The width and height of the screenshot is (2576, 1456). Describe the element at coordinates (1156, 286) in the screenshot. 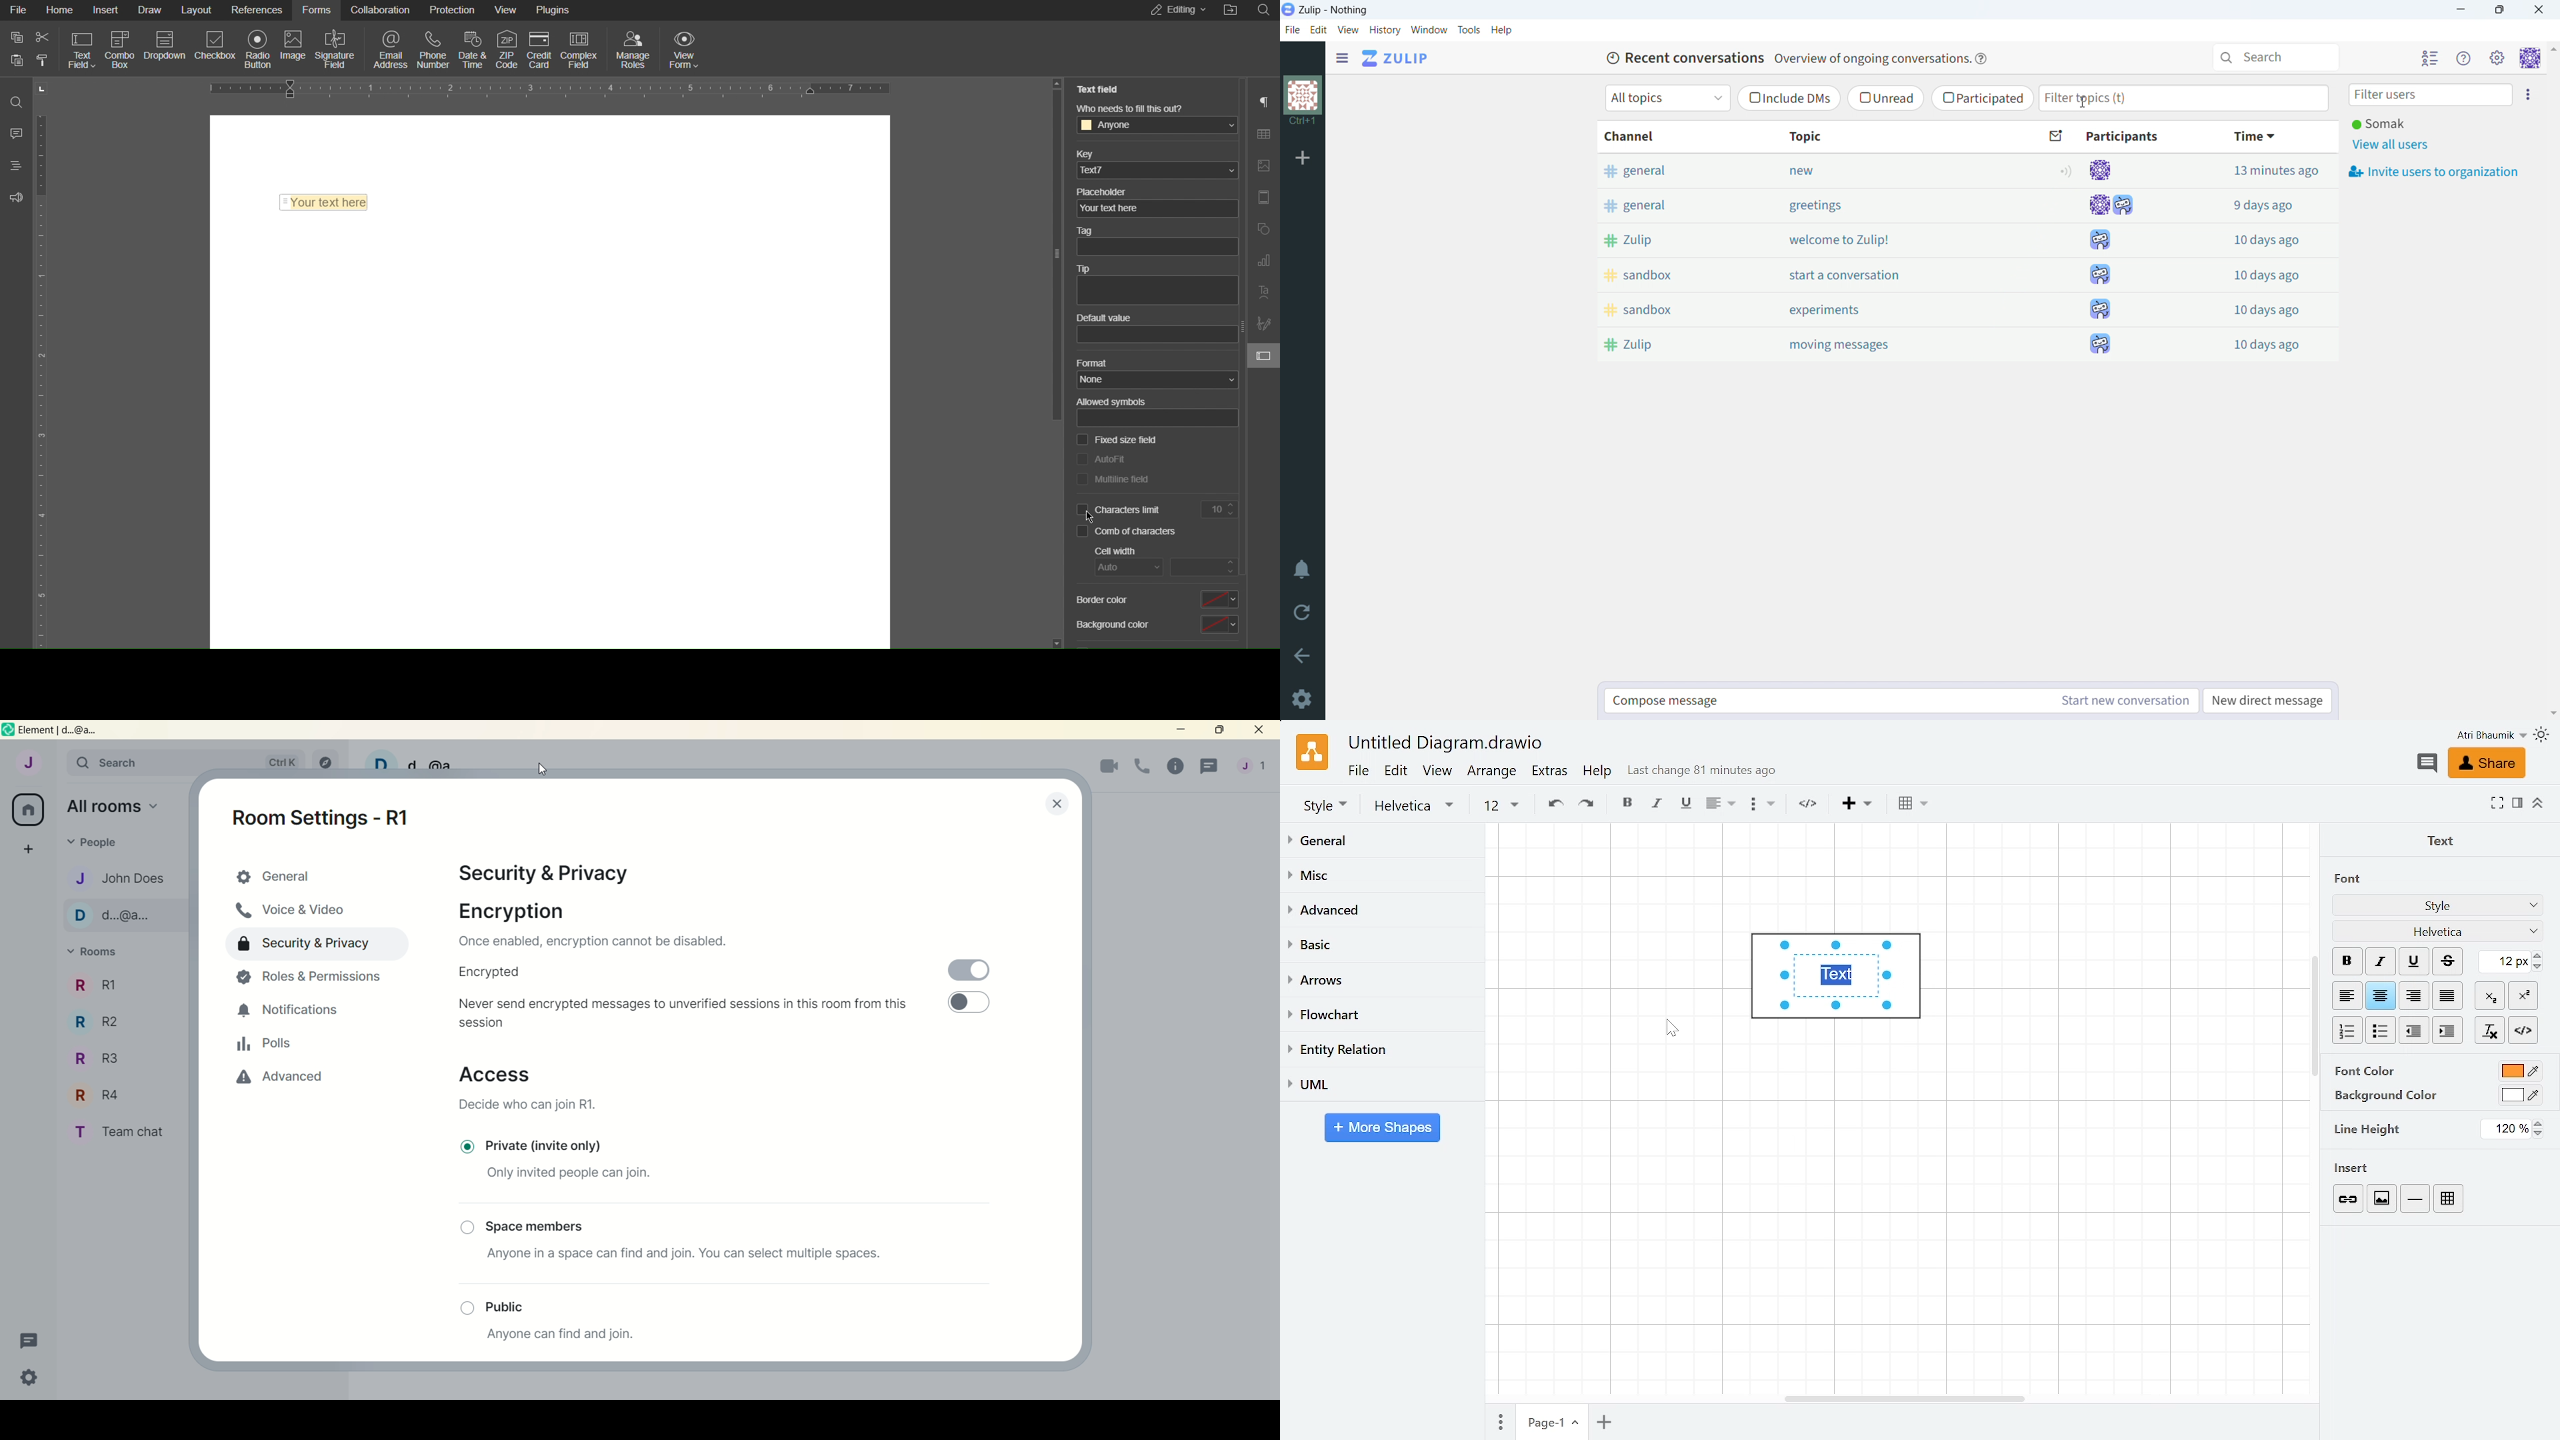

I see `Tip` at that location.